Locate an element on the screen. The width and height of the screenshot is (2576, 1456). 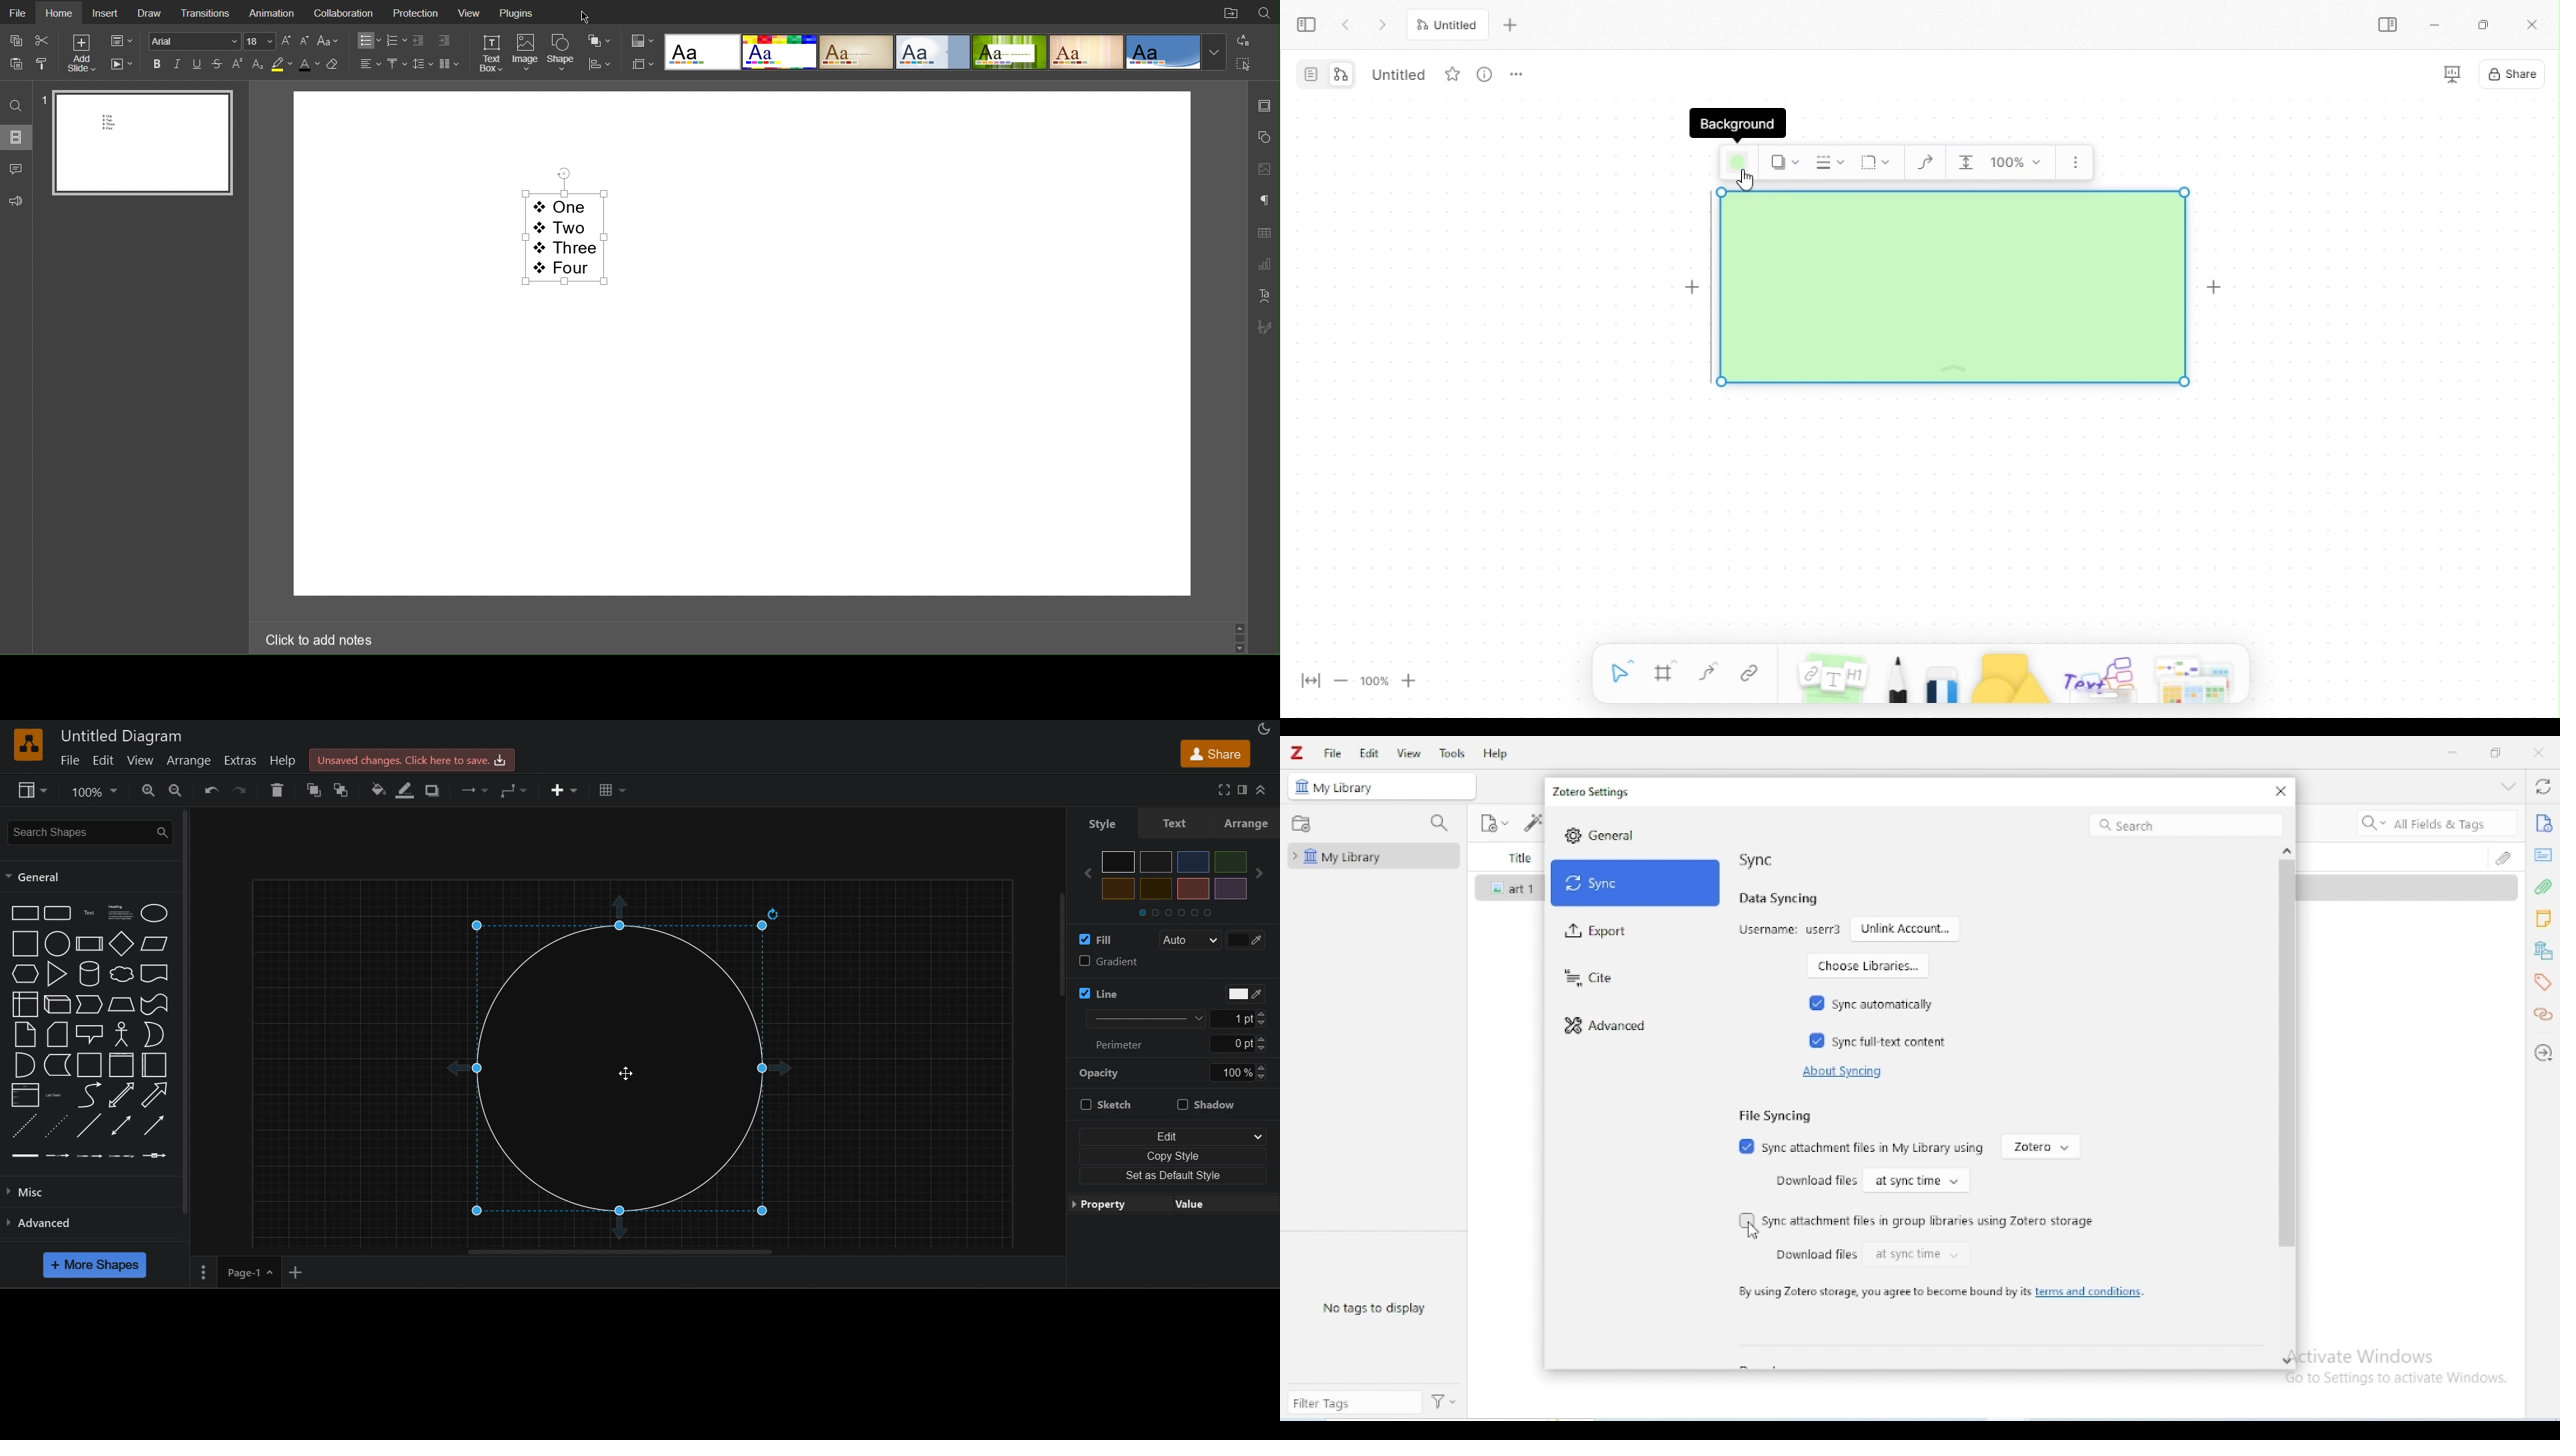
tools is located at coordinates (1451, 753).